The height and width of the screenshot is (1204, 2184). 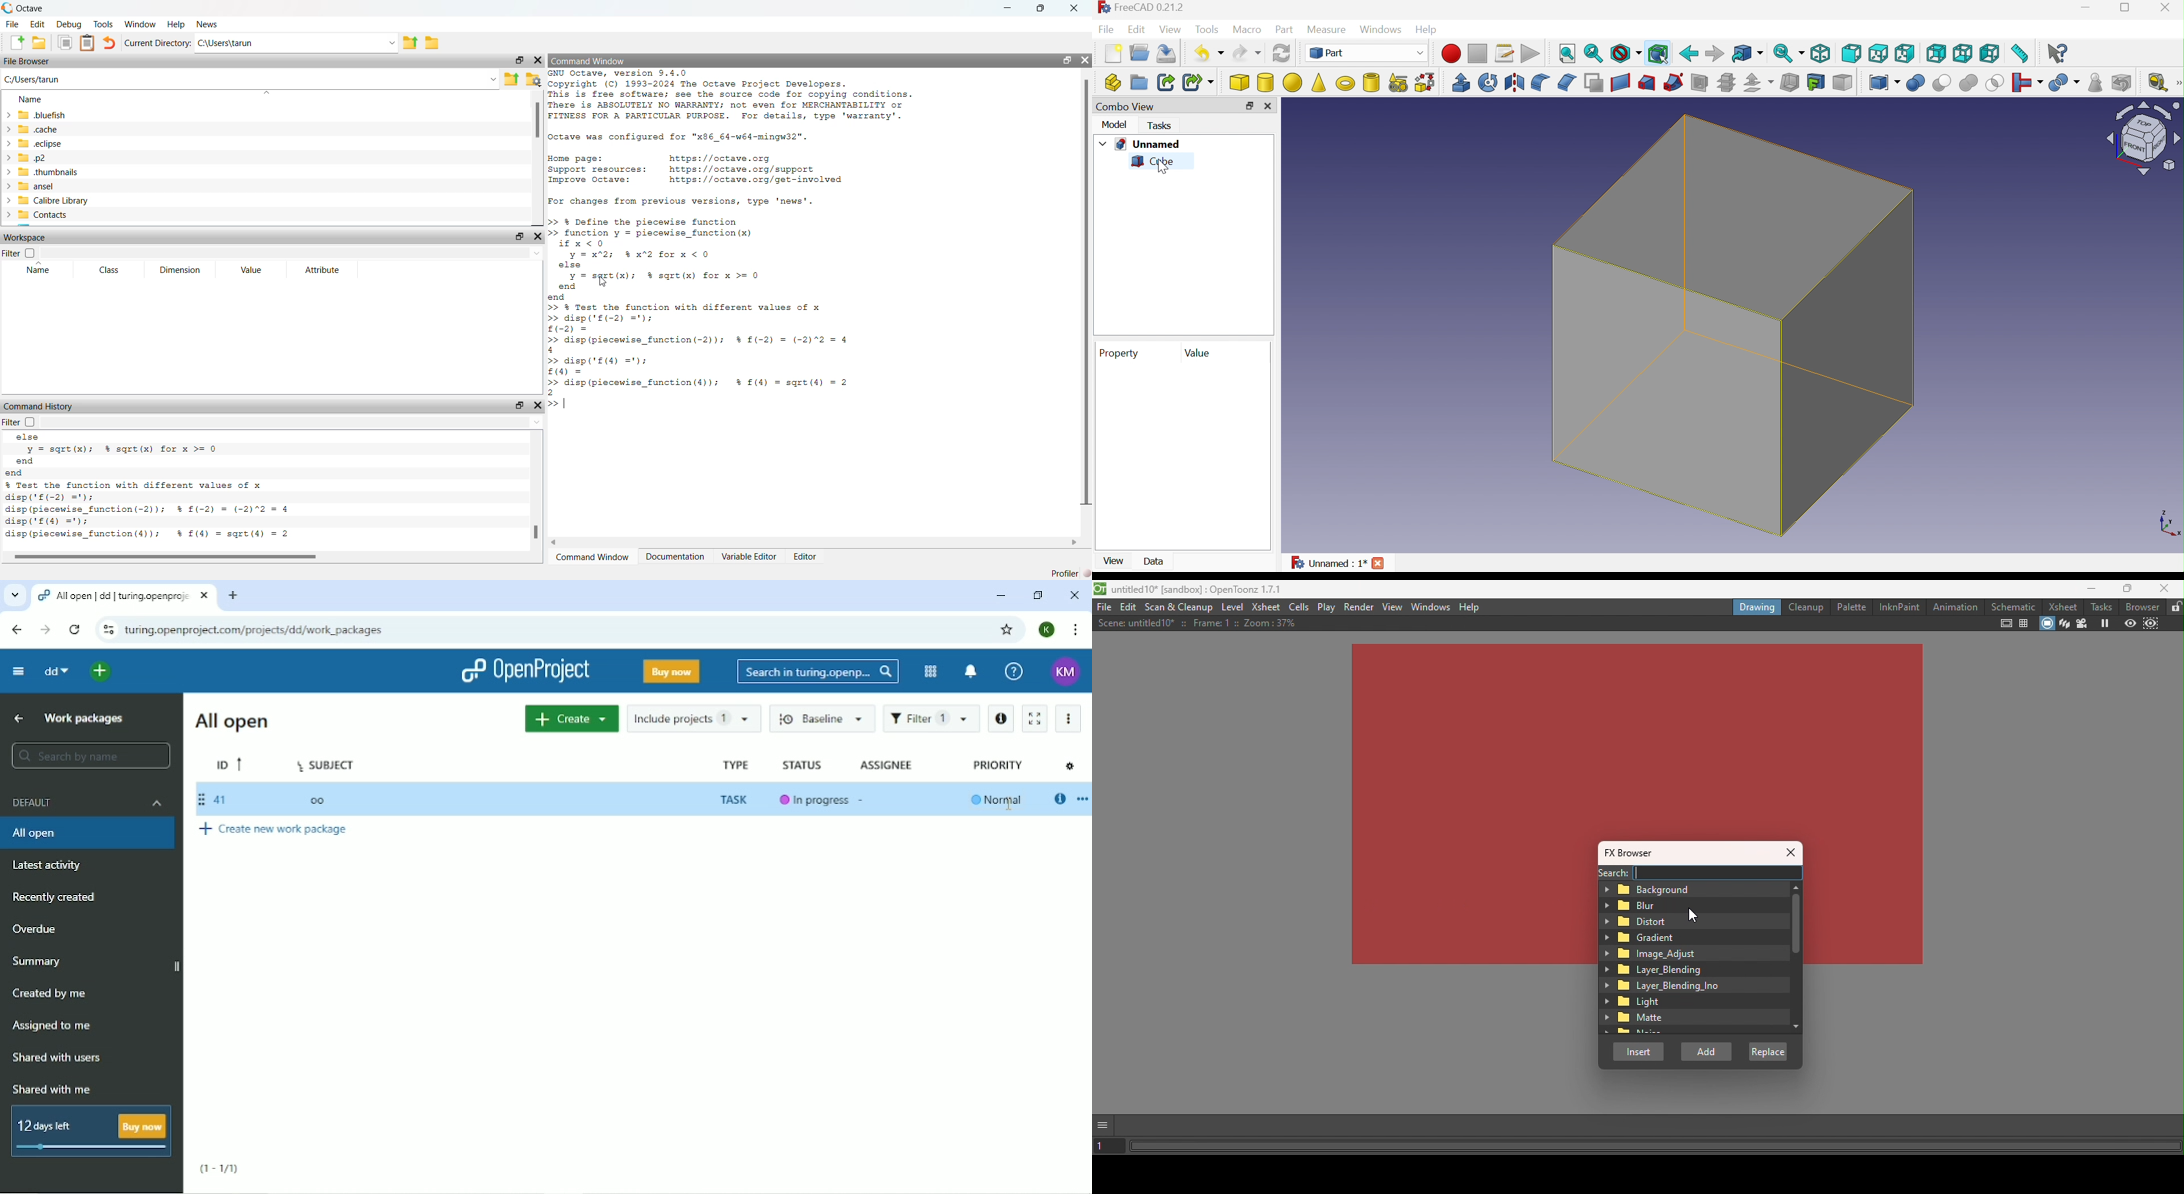 What do you see at coordinates (2167, 10) in the screenshot?
I see `Close` at bounding box center [2167, 10].